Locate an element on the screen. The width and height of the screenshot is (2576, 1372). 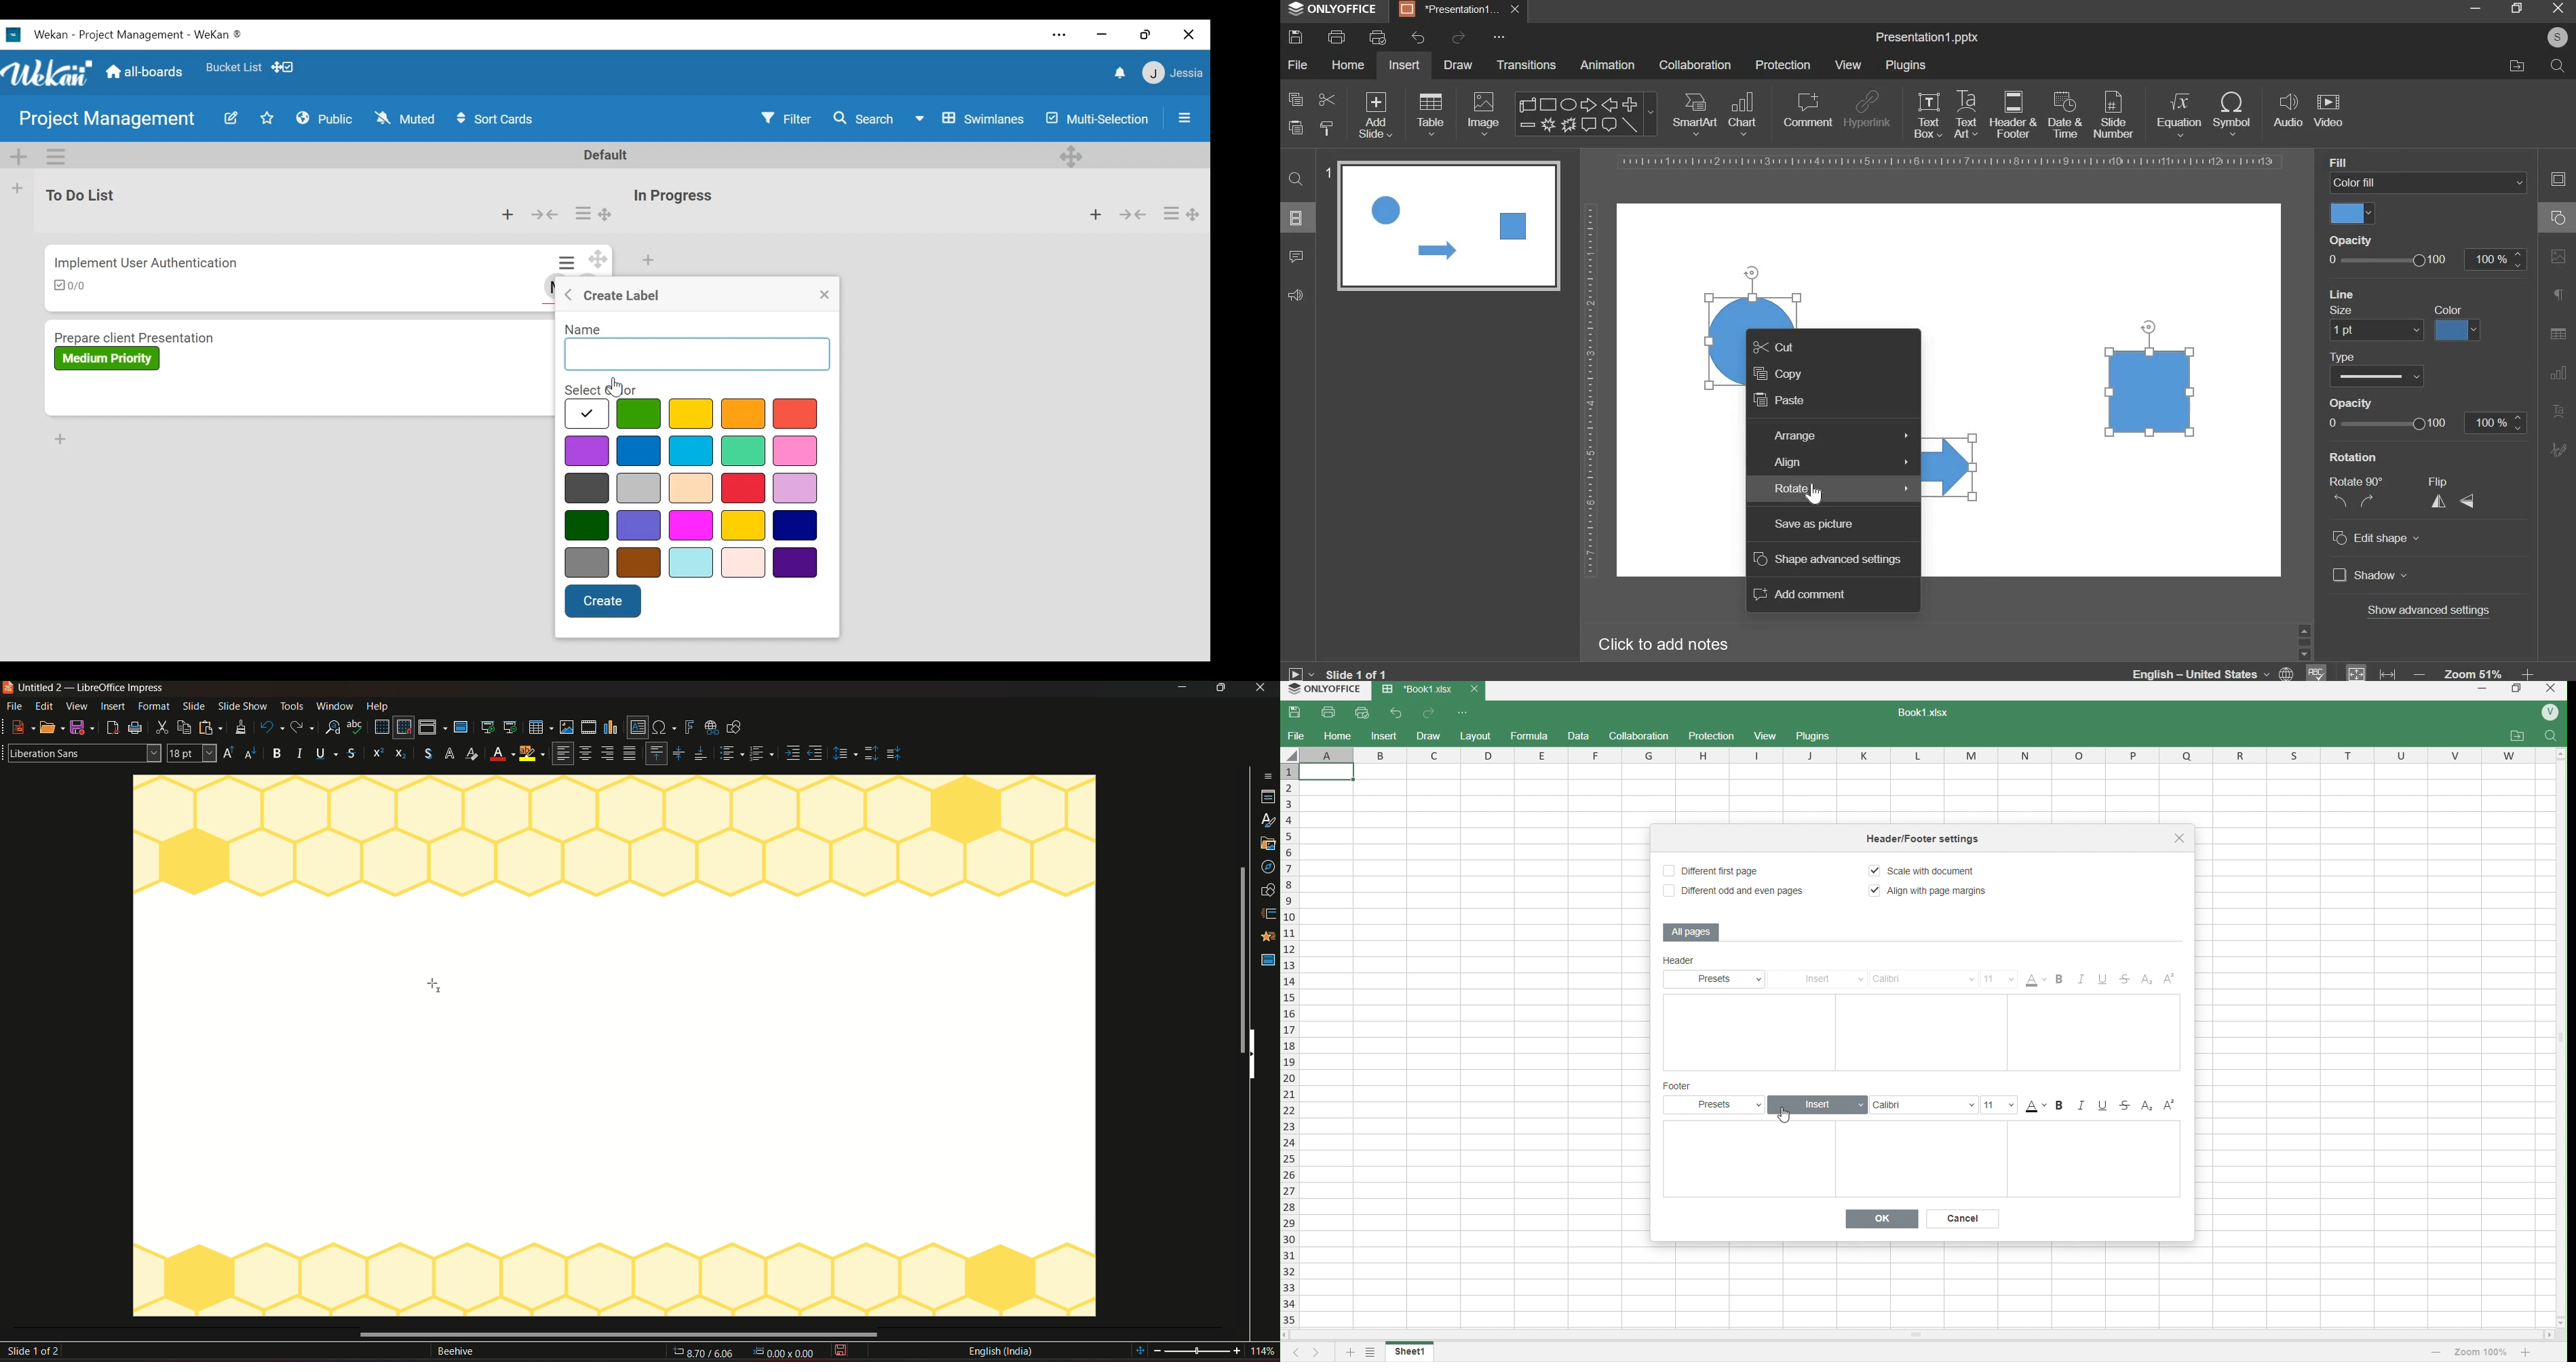
shape advanced settings is located at coordinates (1828, 560).